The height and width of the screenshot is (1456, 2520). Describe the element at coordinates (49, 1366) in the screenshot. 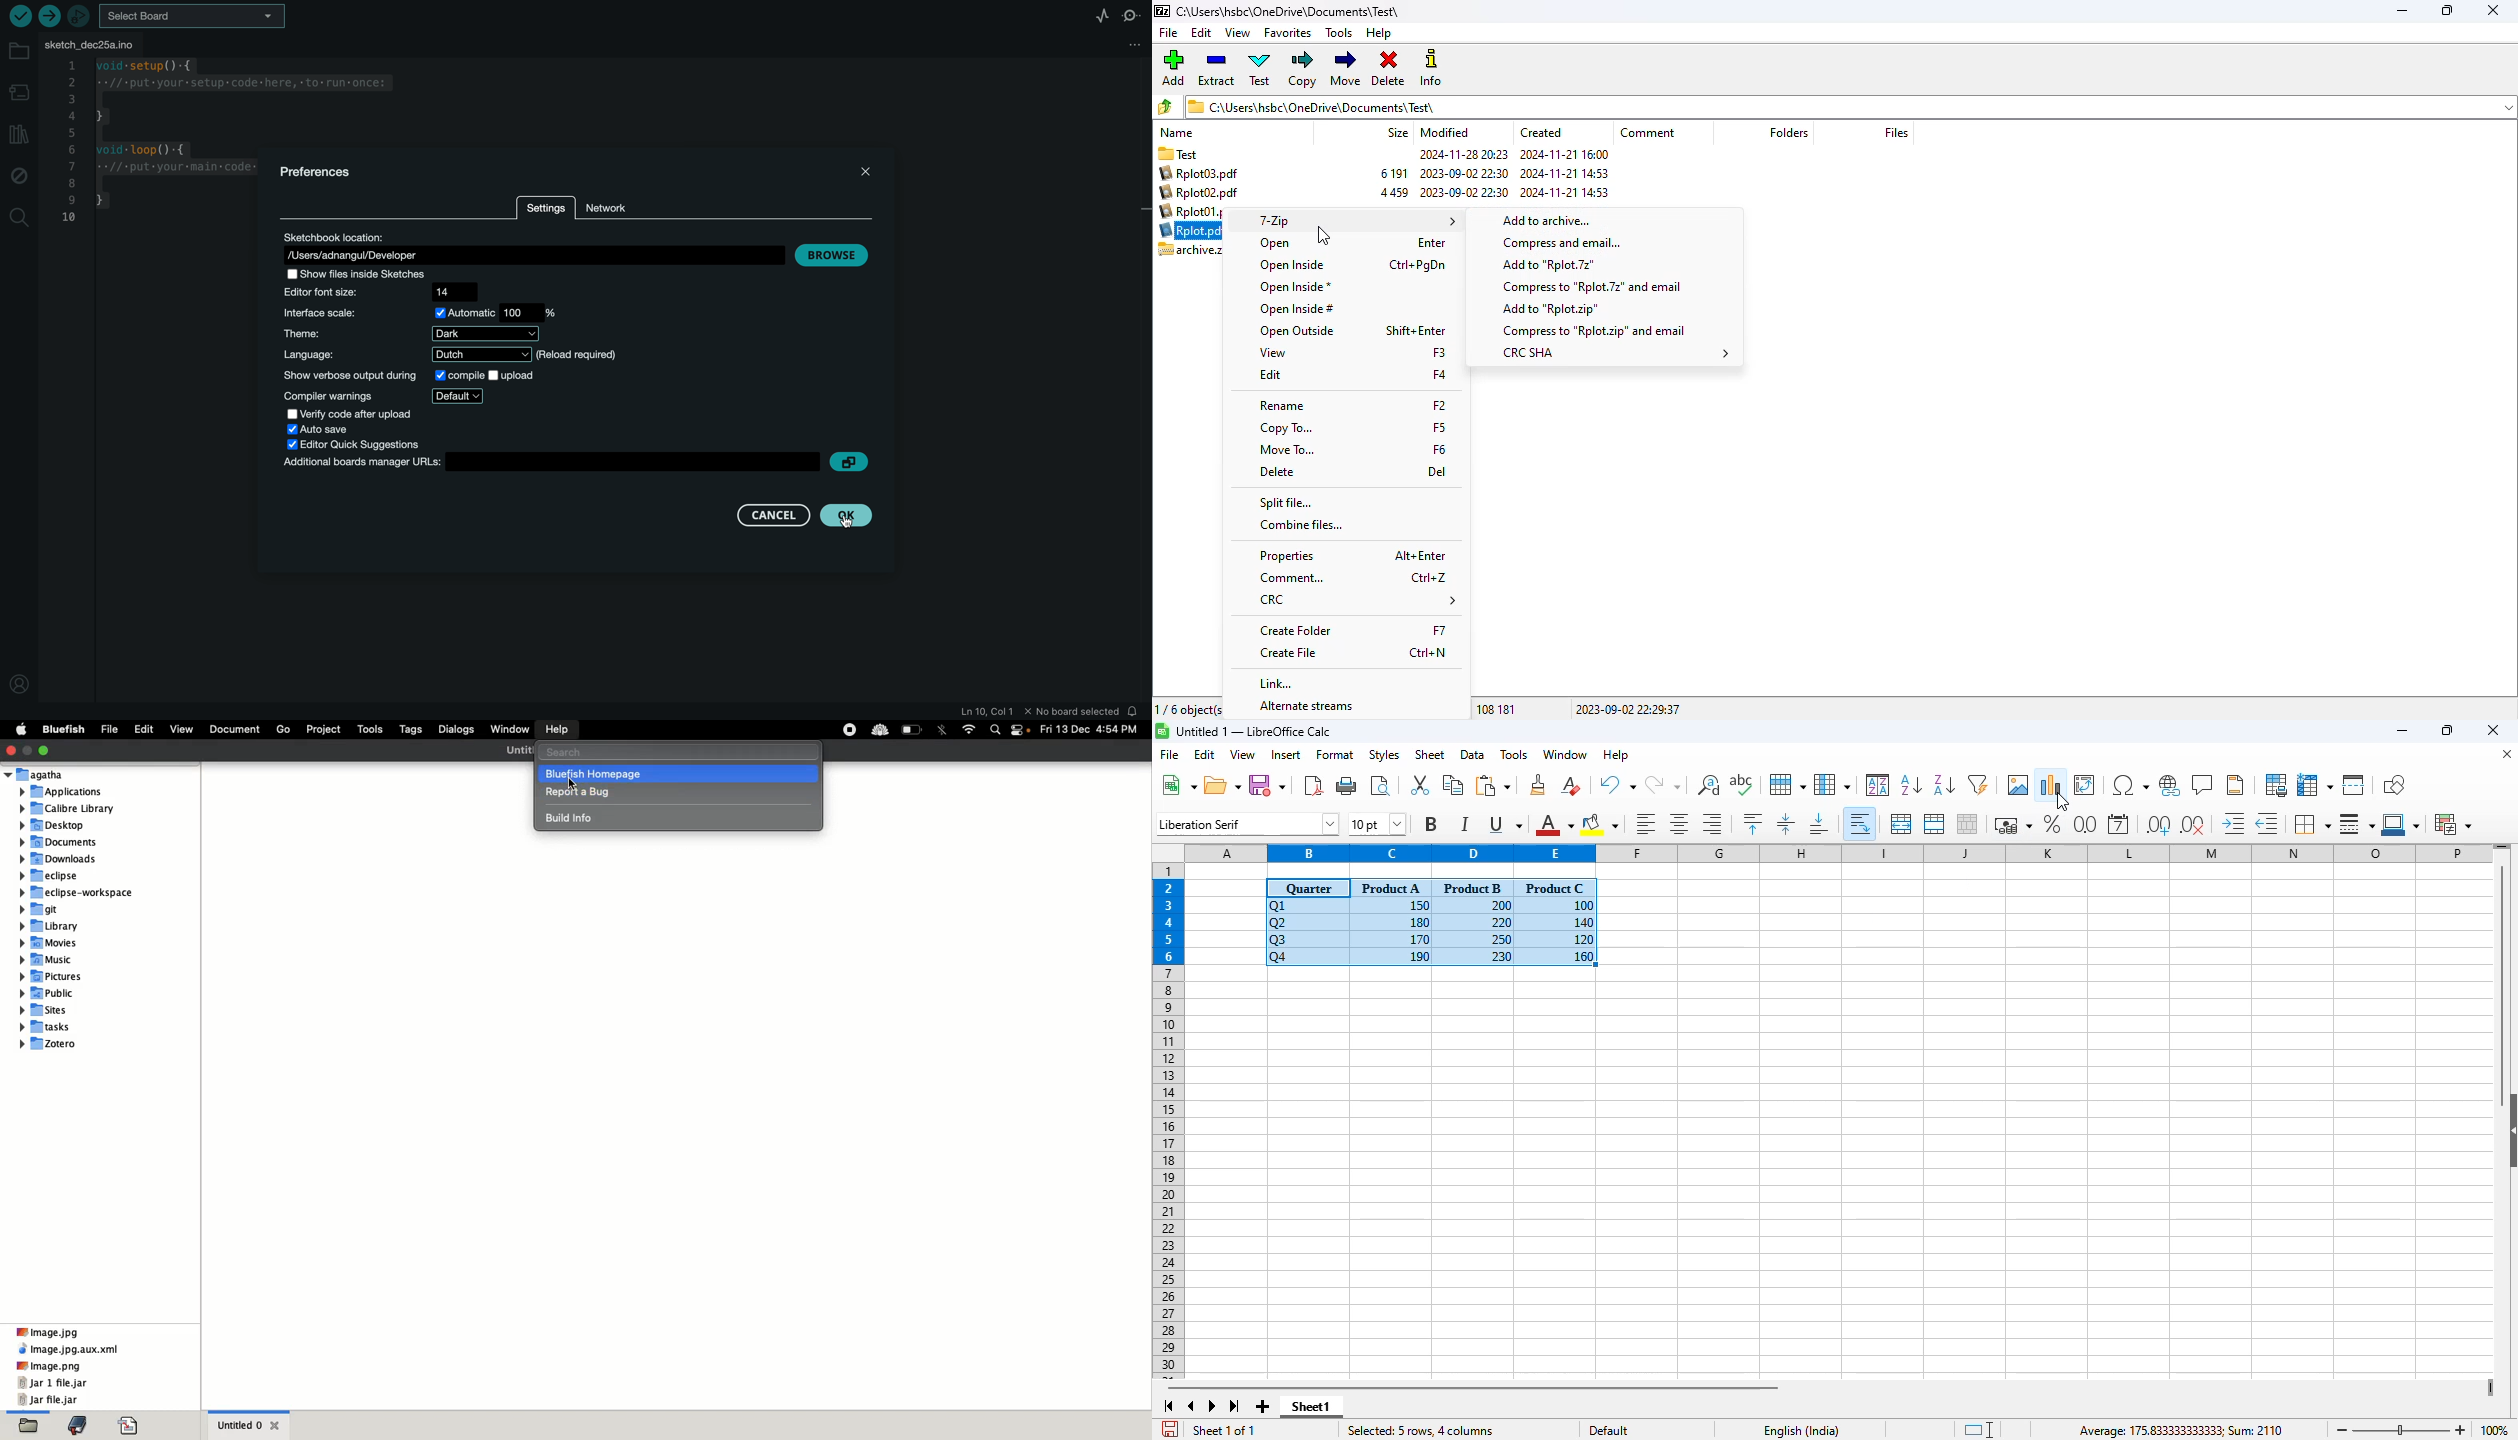

I see `Image` at that location.